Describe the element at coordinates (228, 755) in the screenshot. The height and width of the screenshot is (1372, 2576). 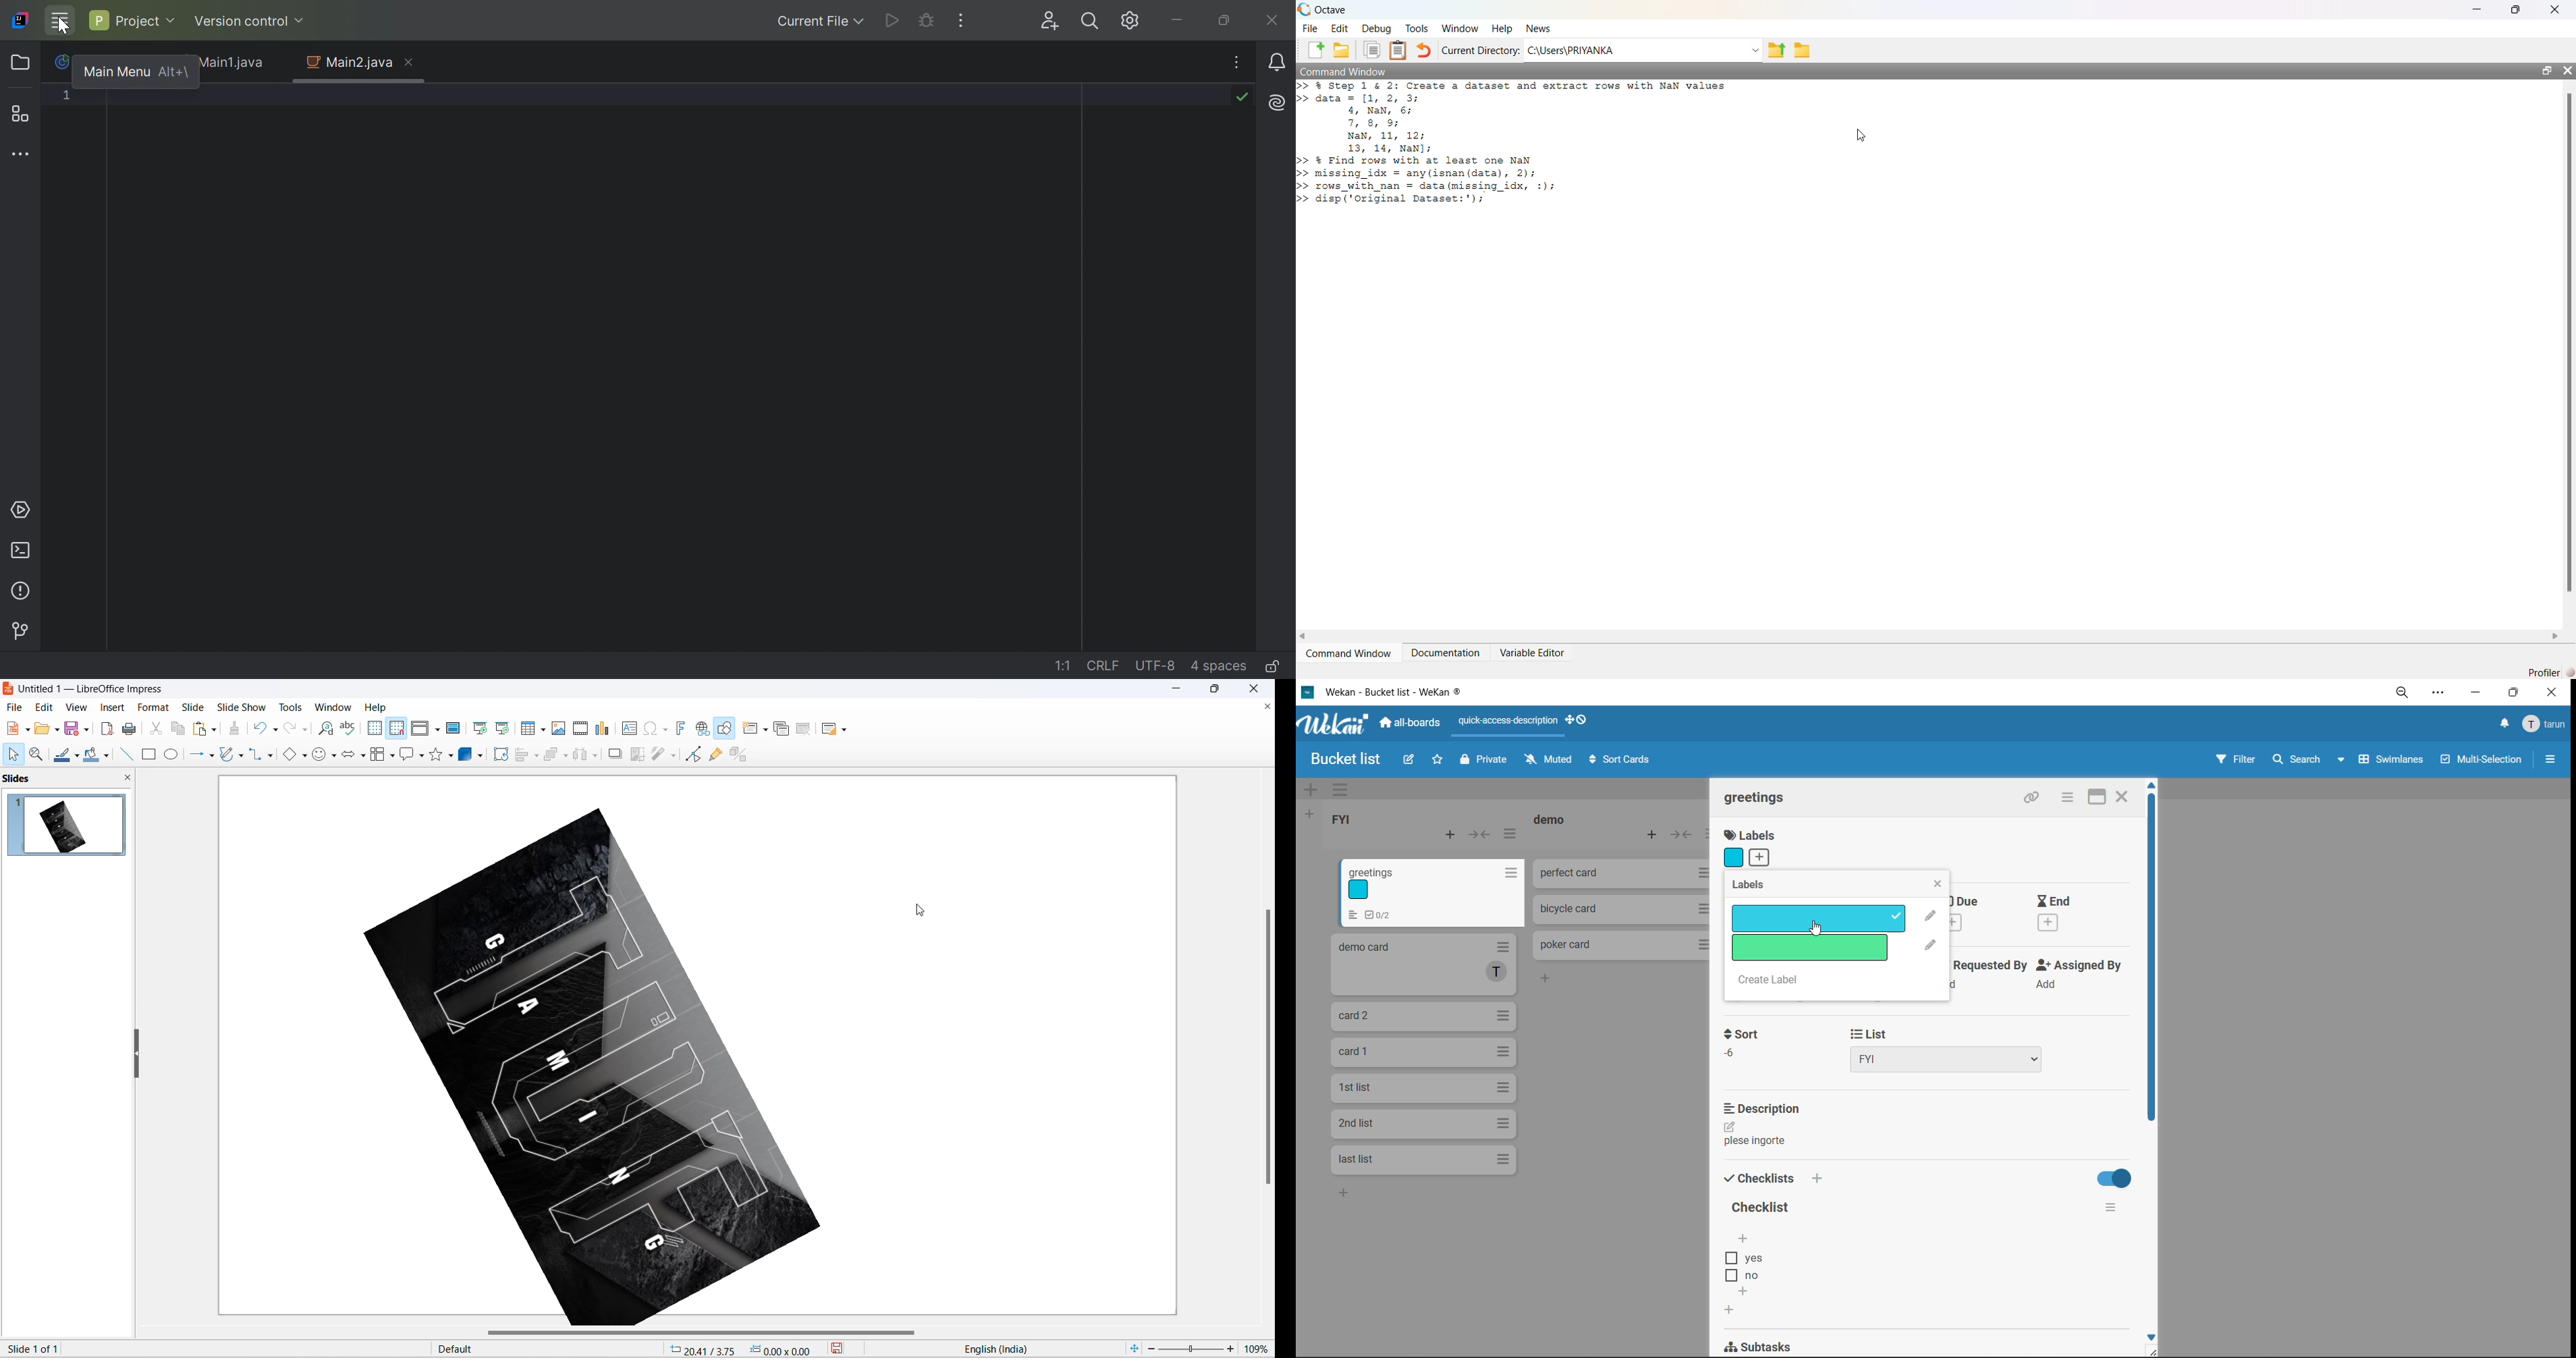
I see `curve and polygons` at that location.